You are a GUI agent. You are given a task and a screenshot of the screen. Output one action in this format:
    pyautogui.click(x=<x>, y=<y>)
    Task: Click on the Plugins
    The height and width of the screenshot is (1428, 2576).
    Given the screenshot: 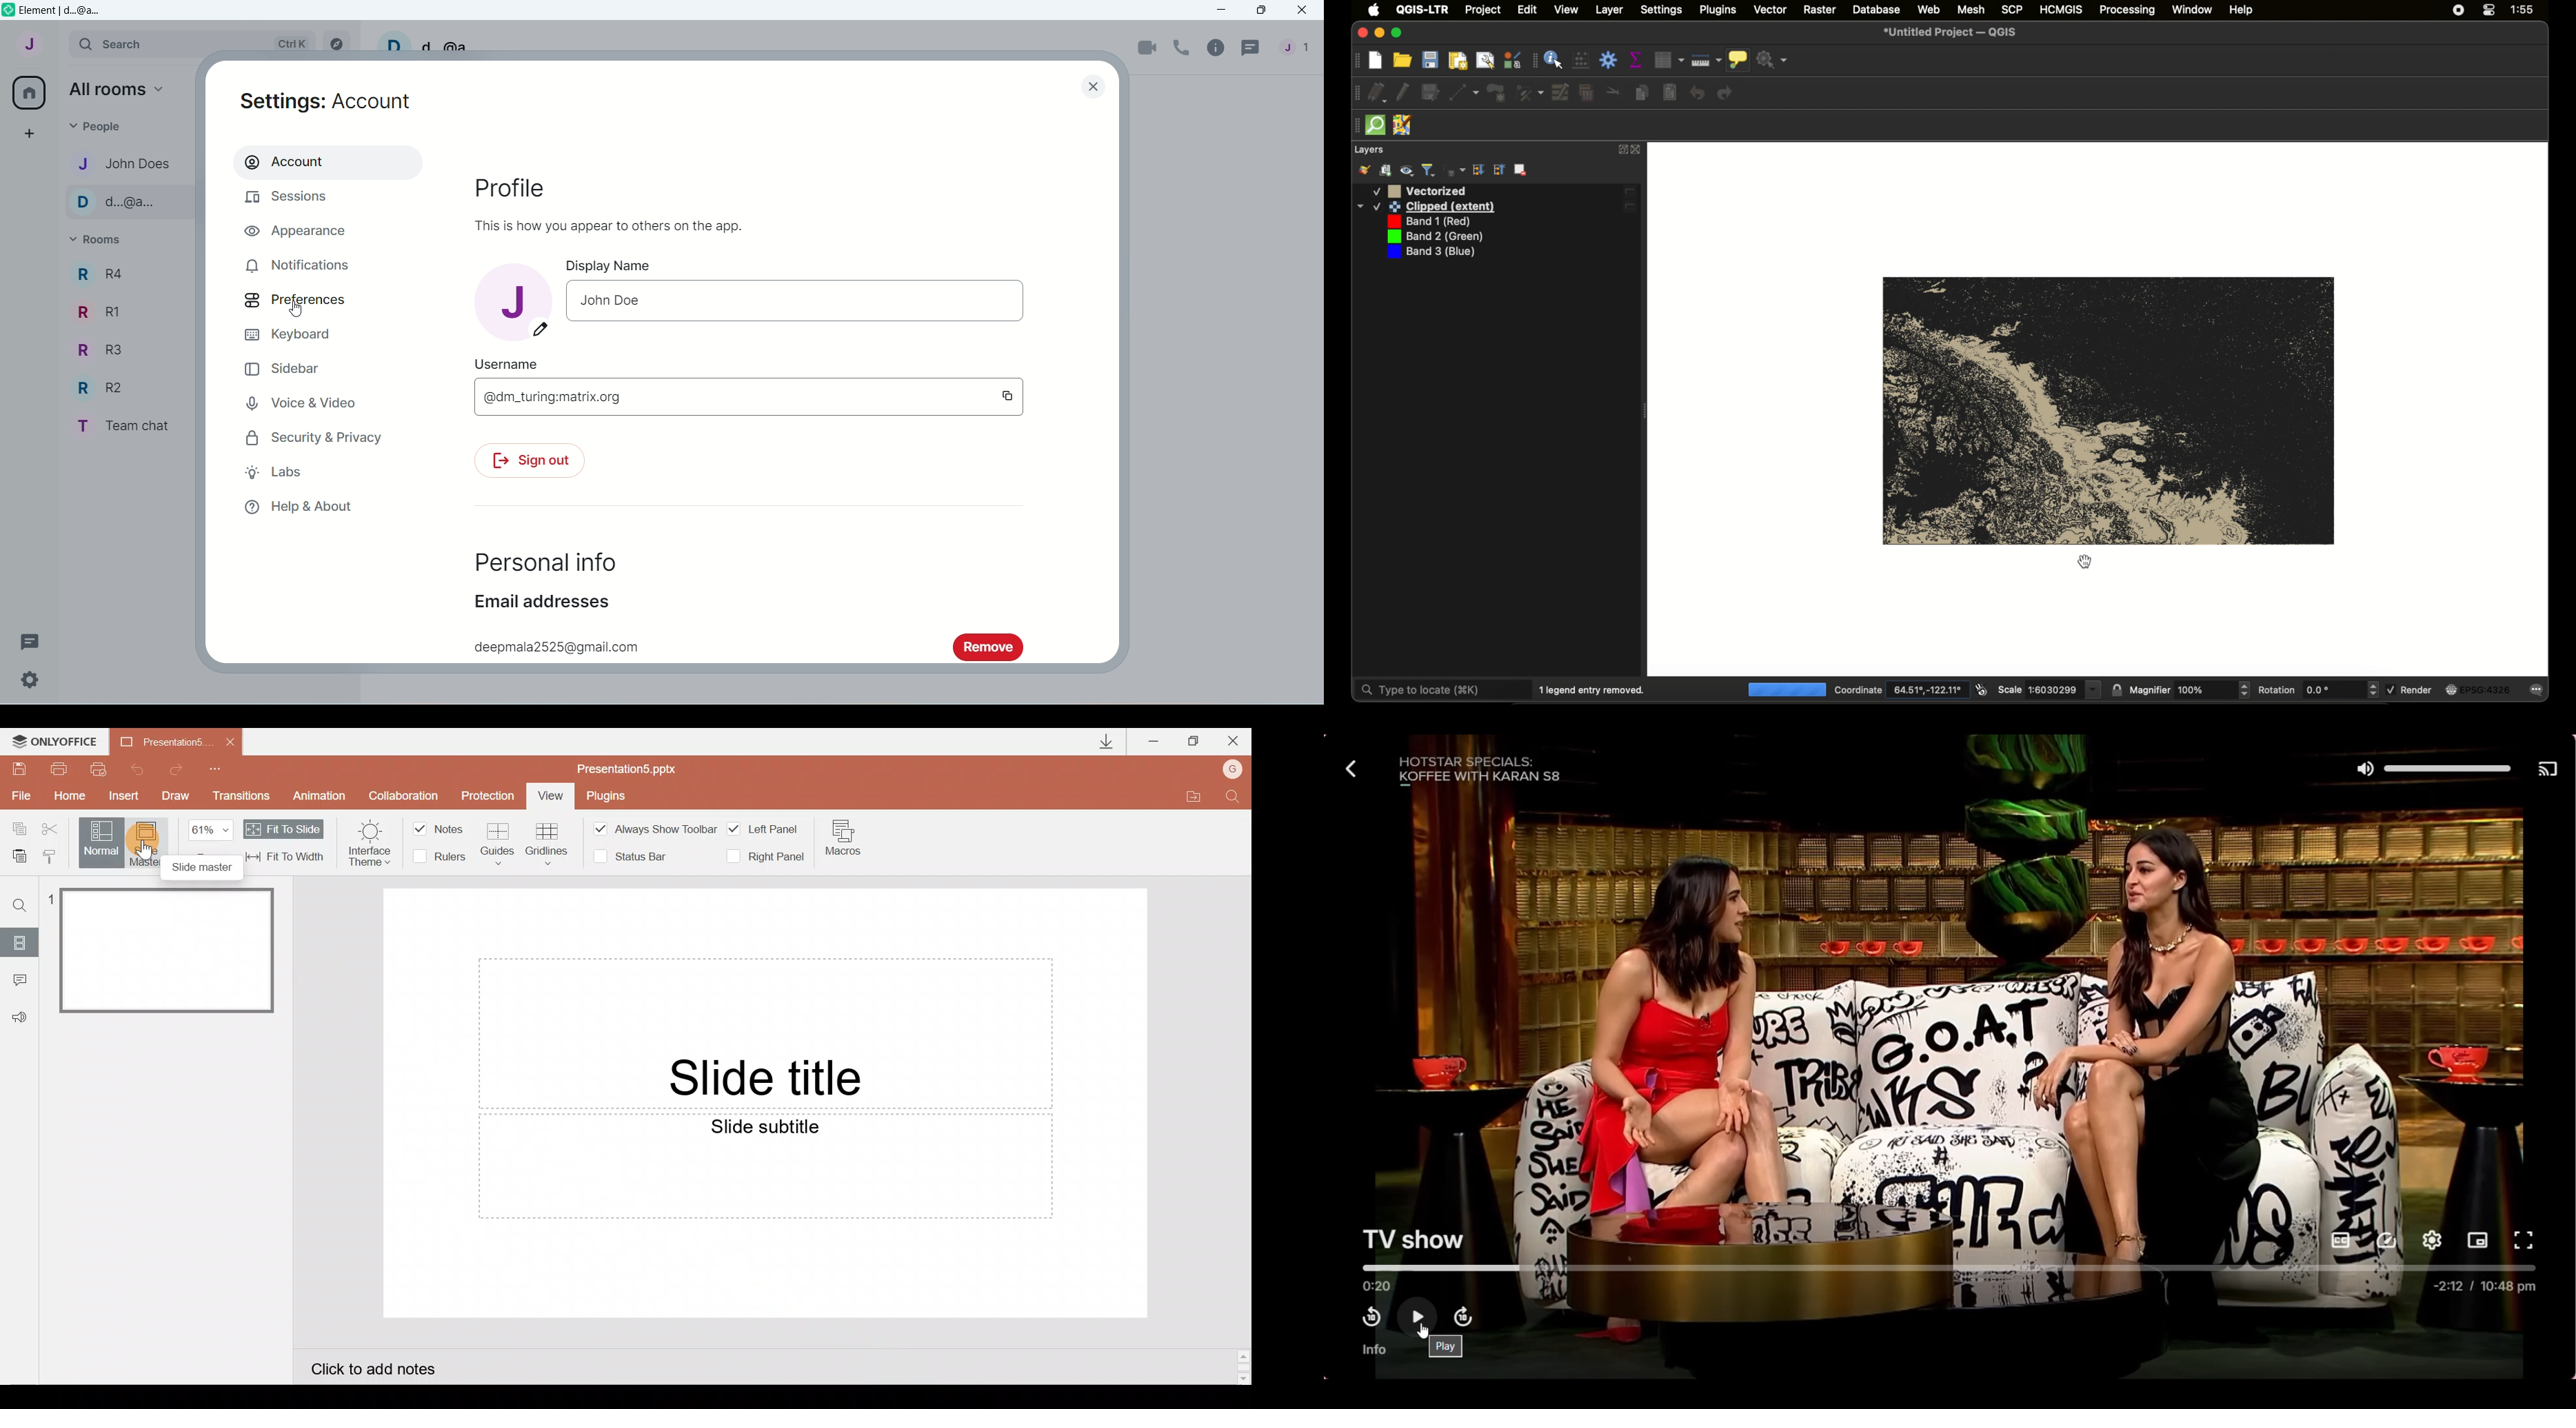 What is the action you would take?
    pyautogui.click(x=608, y=794)
    